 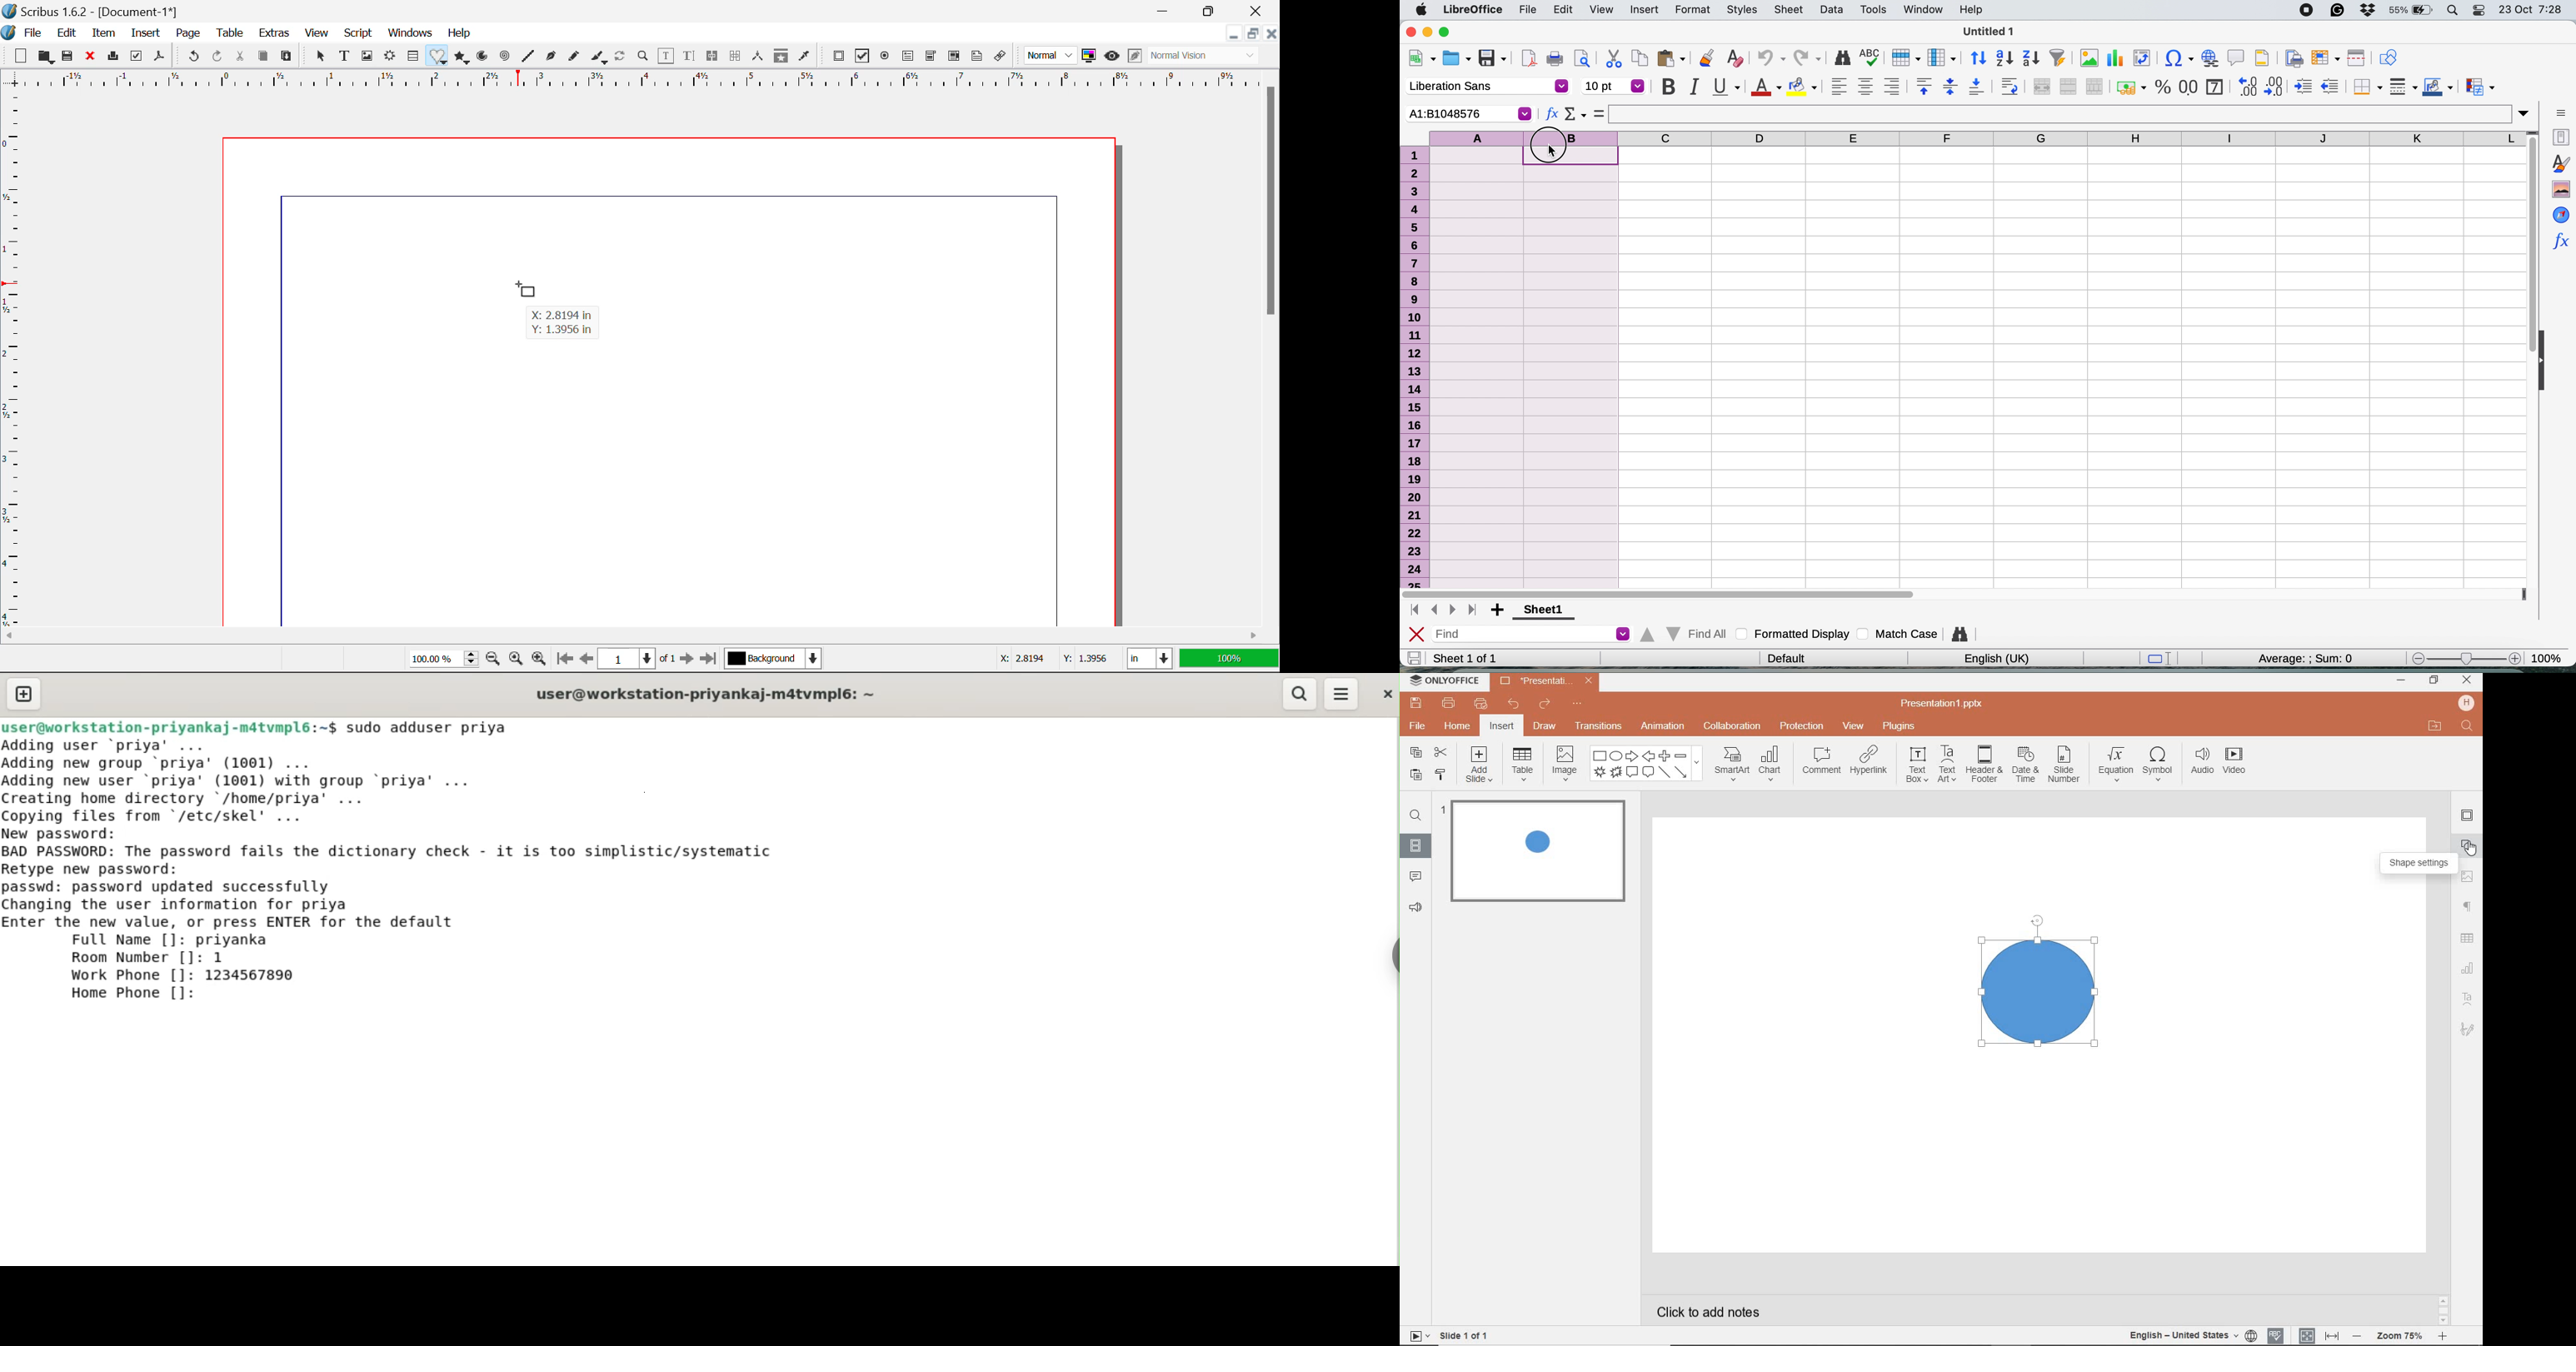 What do you see at coordinates (1415, 814) in the screenshot?
I see `find` at bounding box center [1415, 814].